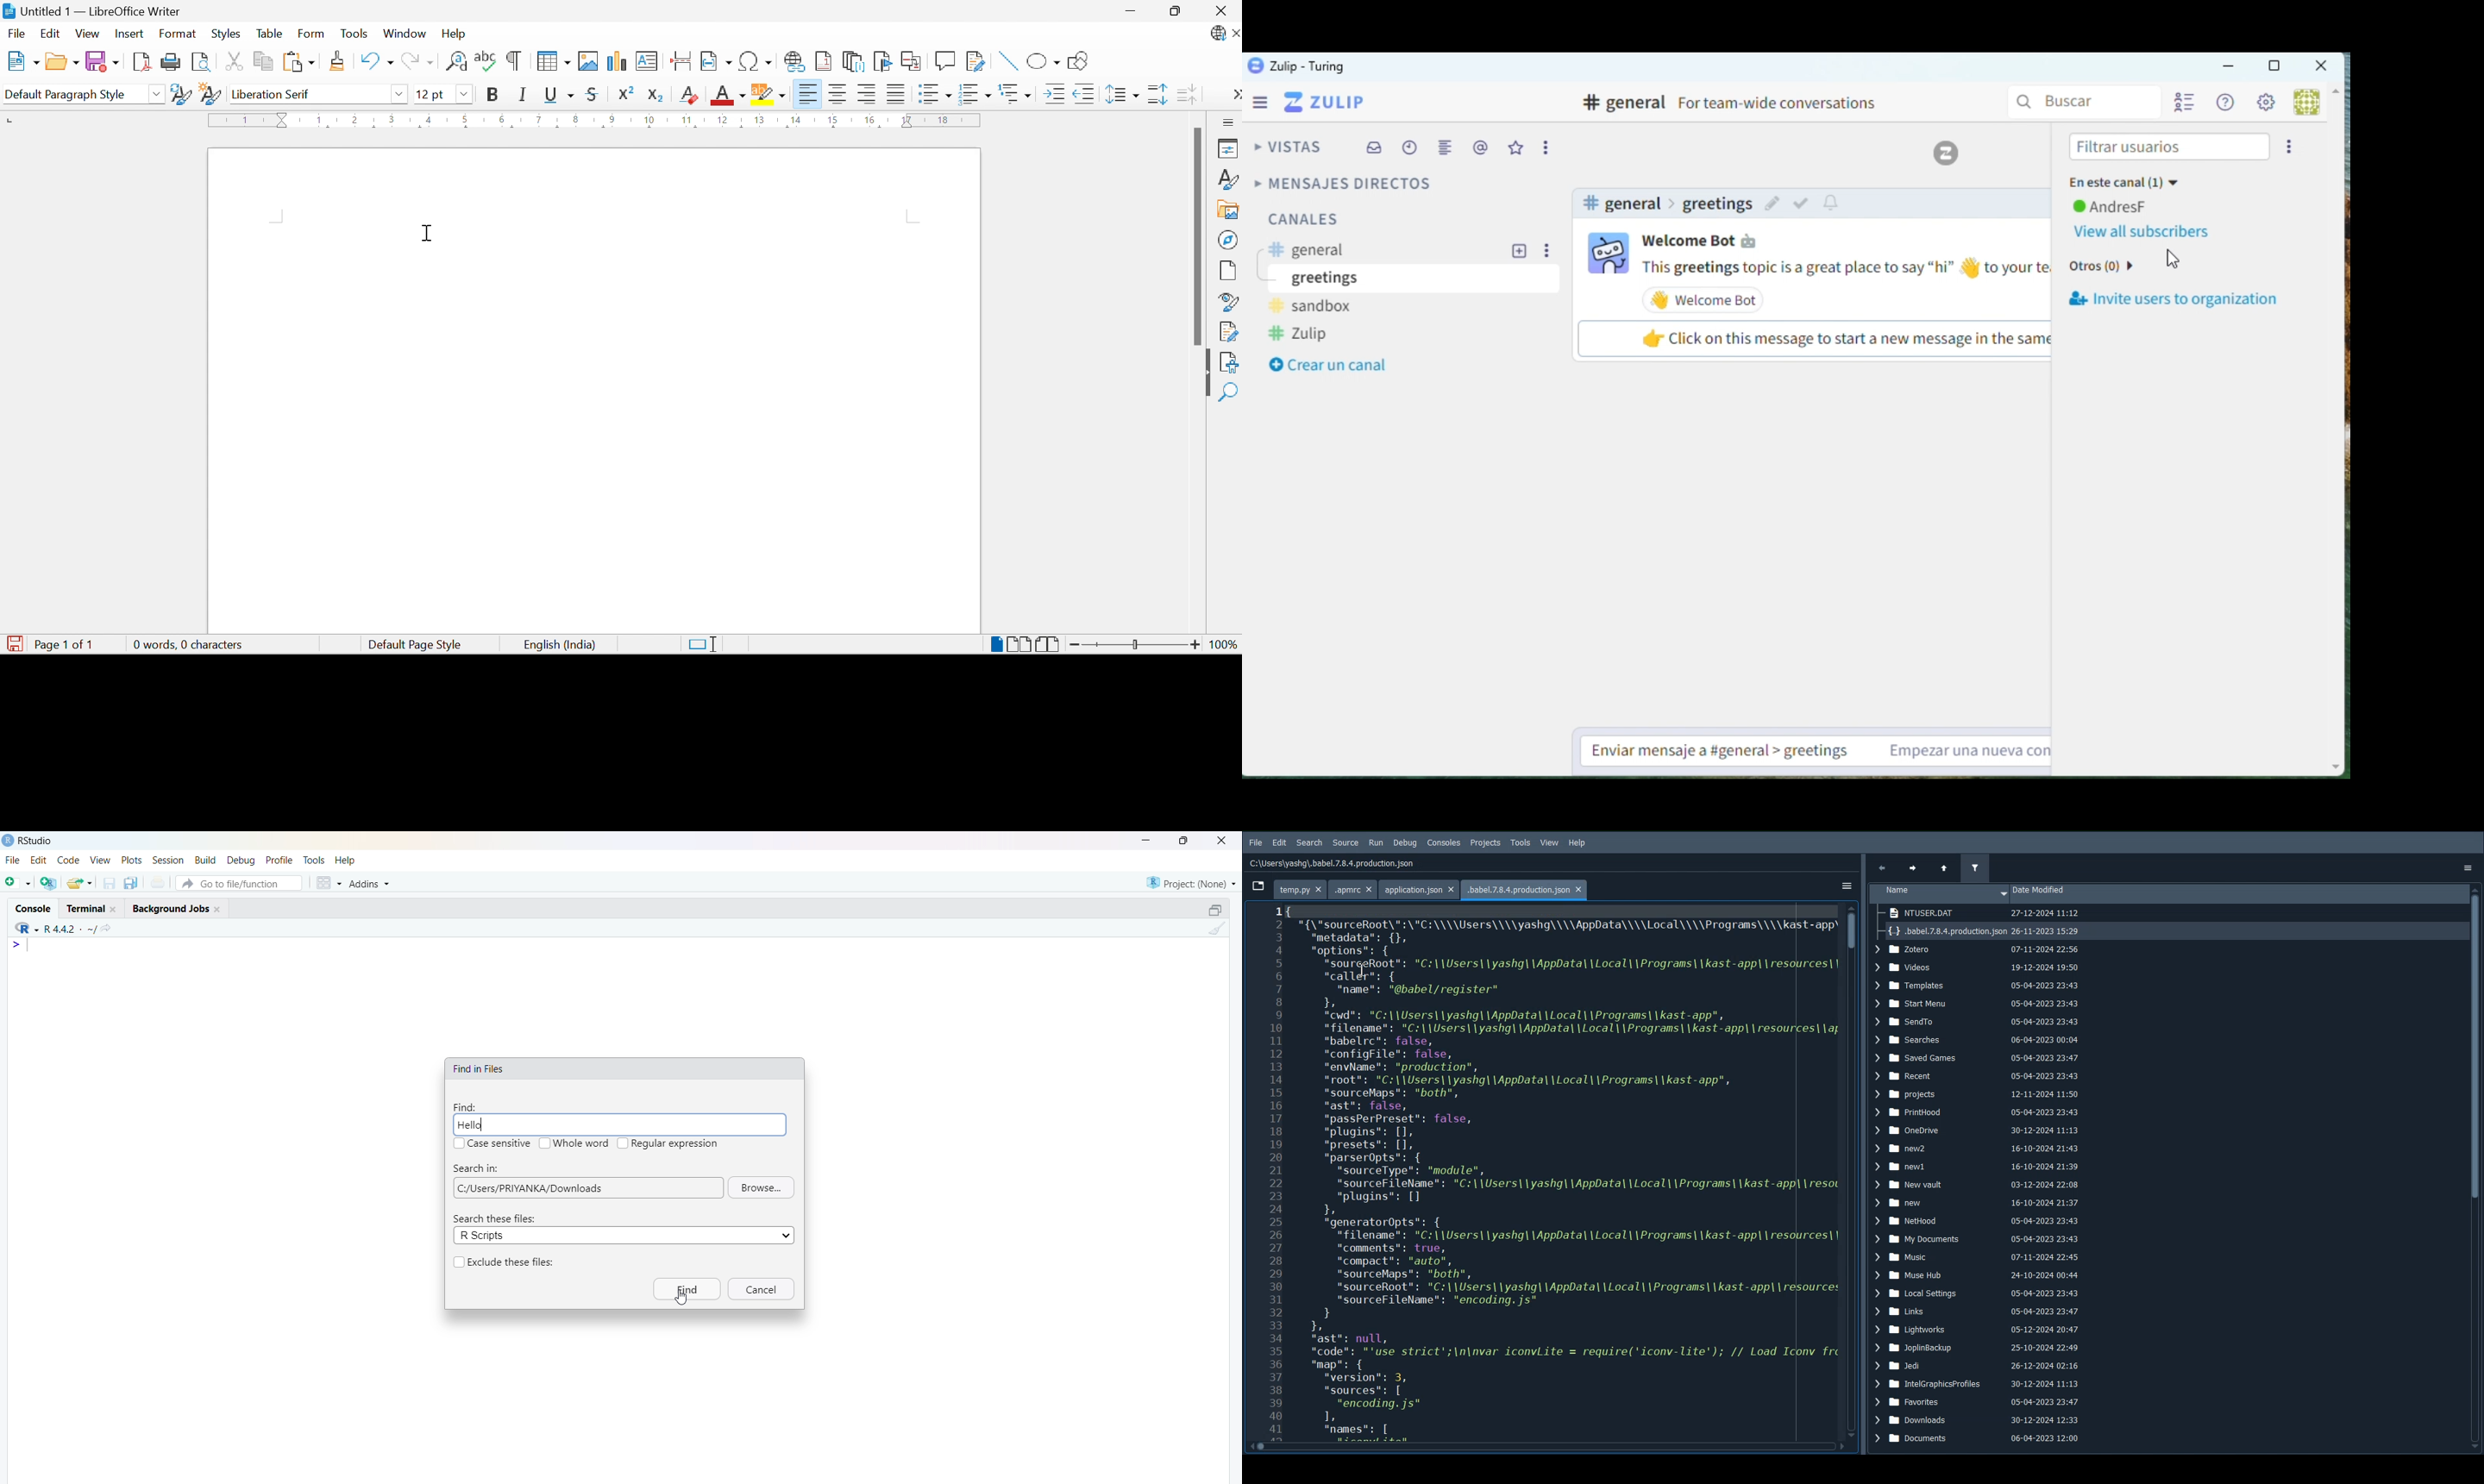 The height and width of the screenshot is (1484, 2492). I want to click on | C:/Users/PRIYANKA/Downloads, so click(589, 1188).